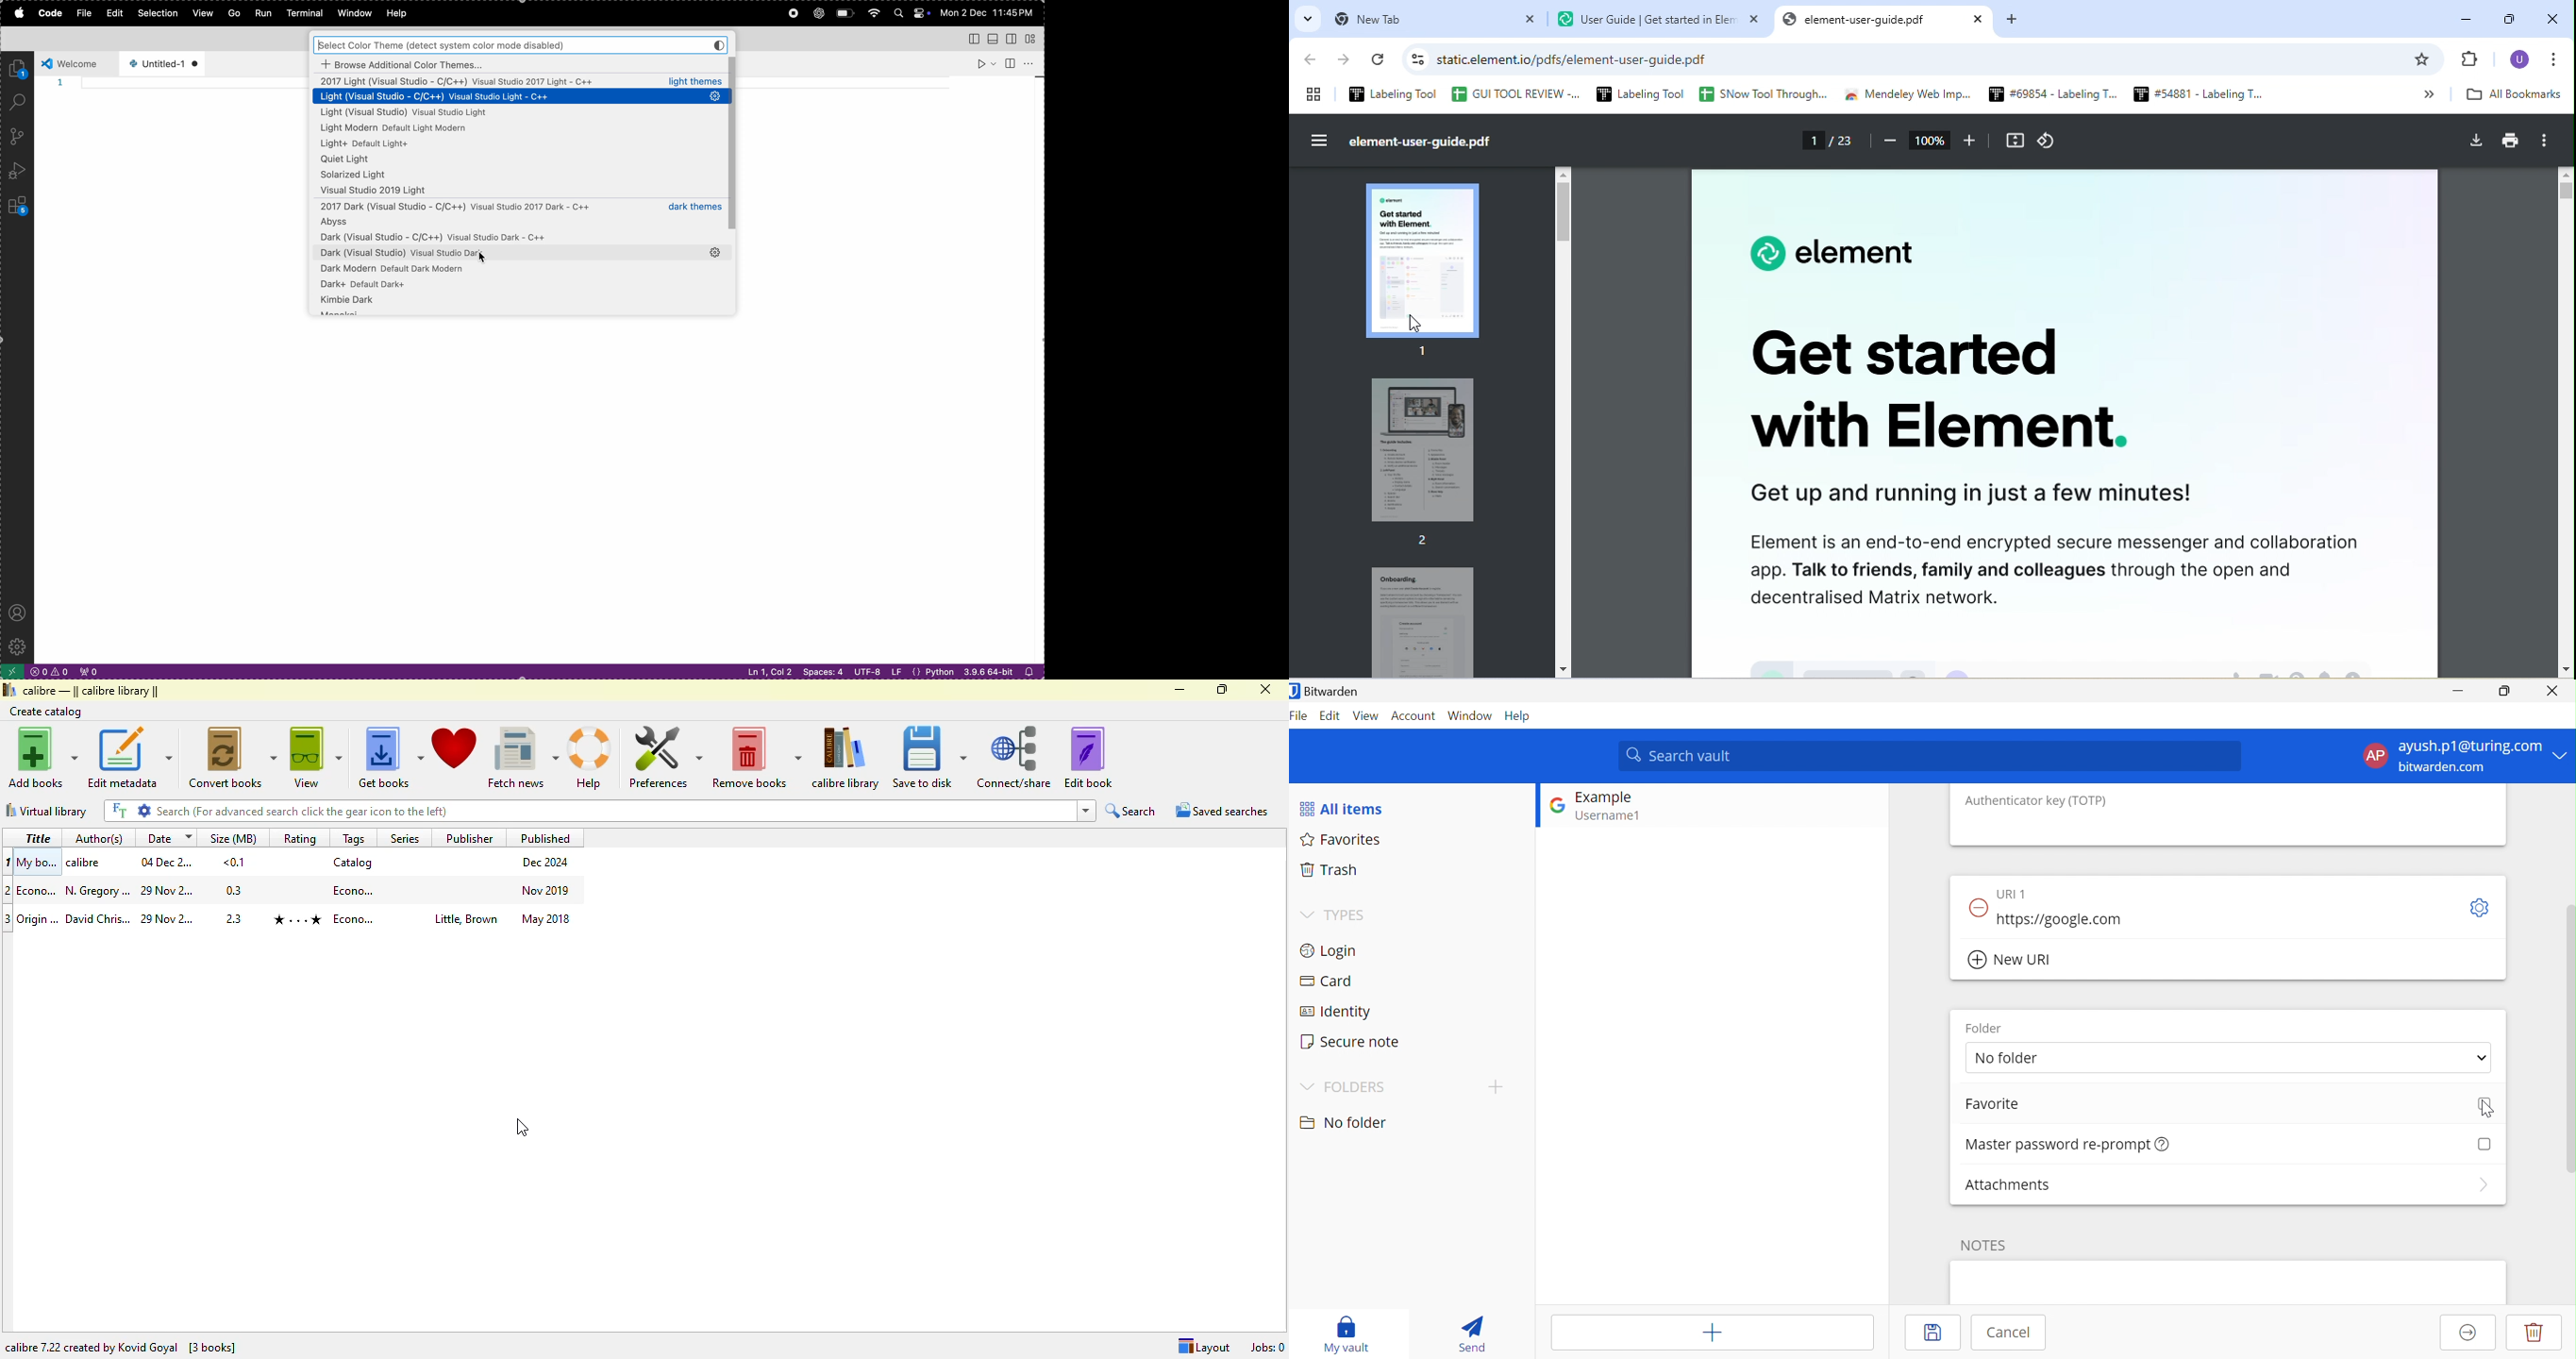  Describe the element at coordinates (2467, 1333) in the screenshot. I see `Move to organization` at that location.